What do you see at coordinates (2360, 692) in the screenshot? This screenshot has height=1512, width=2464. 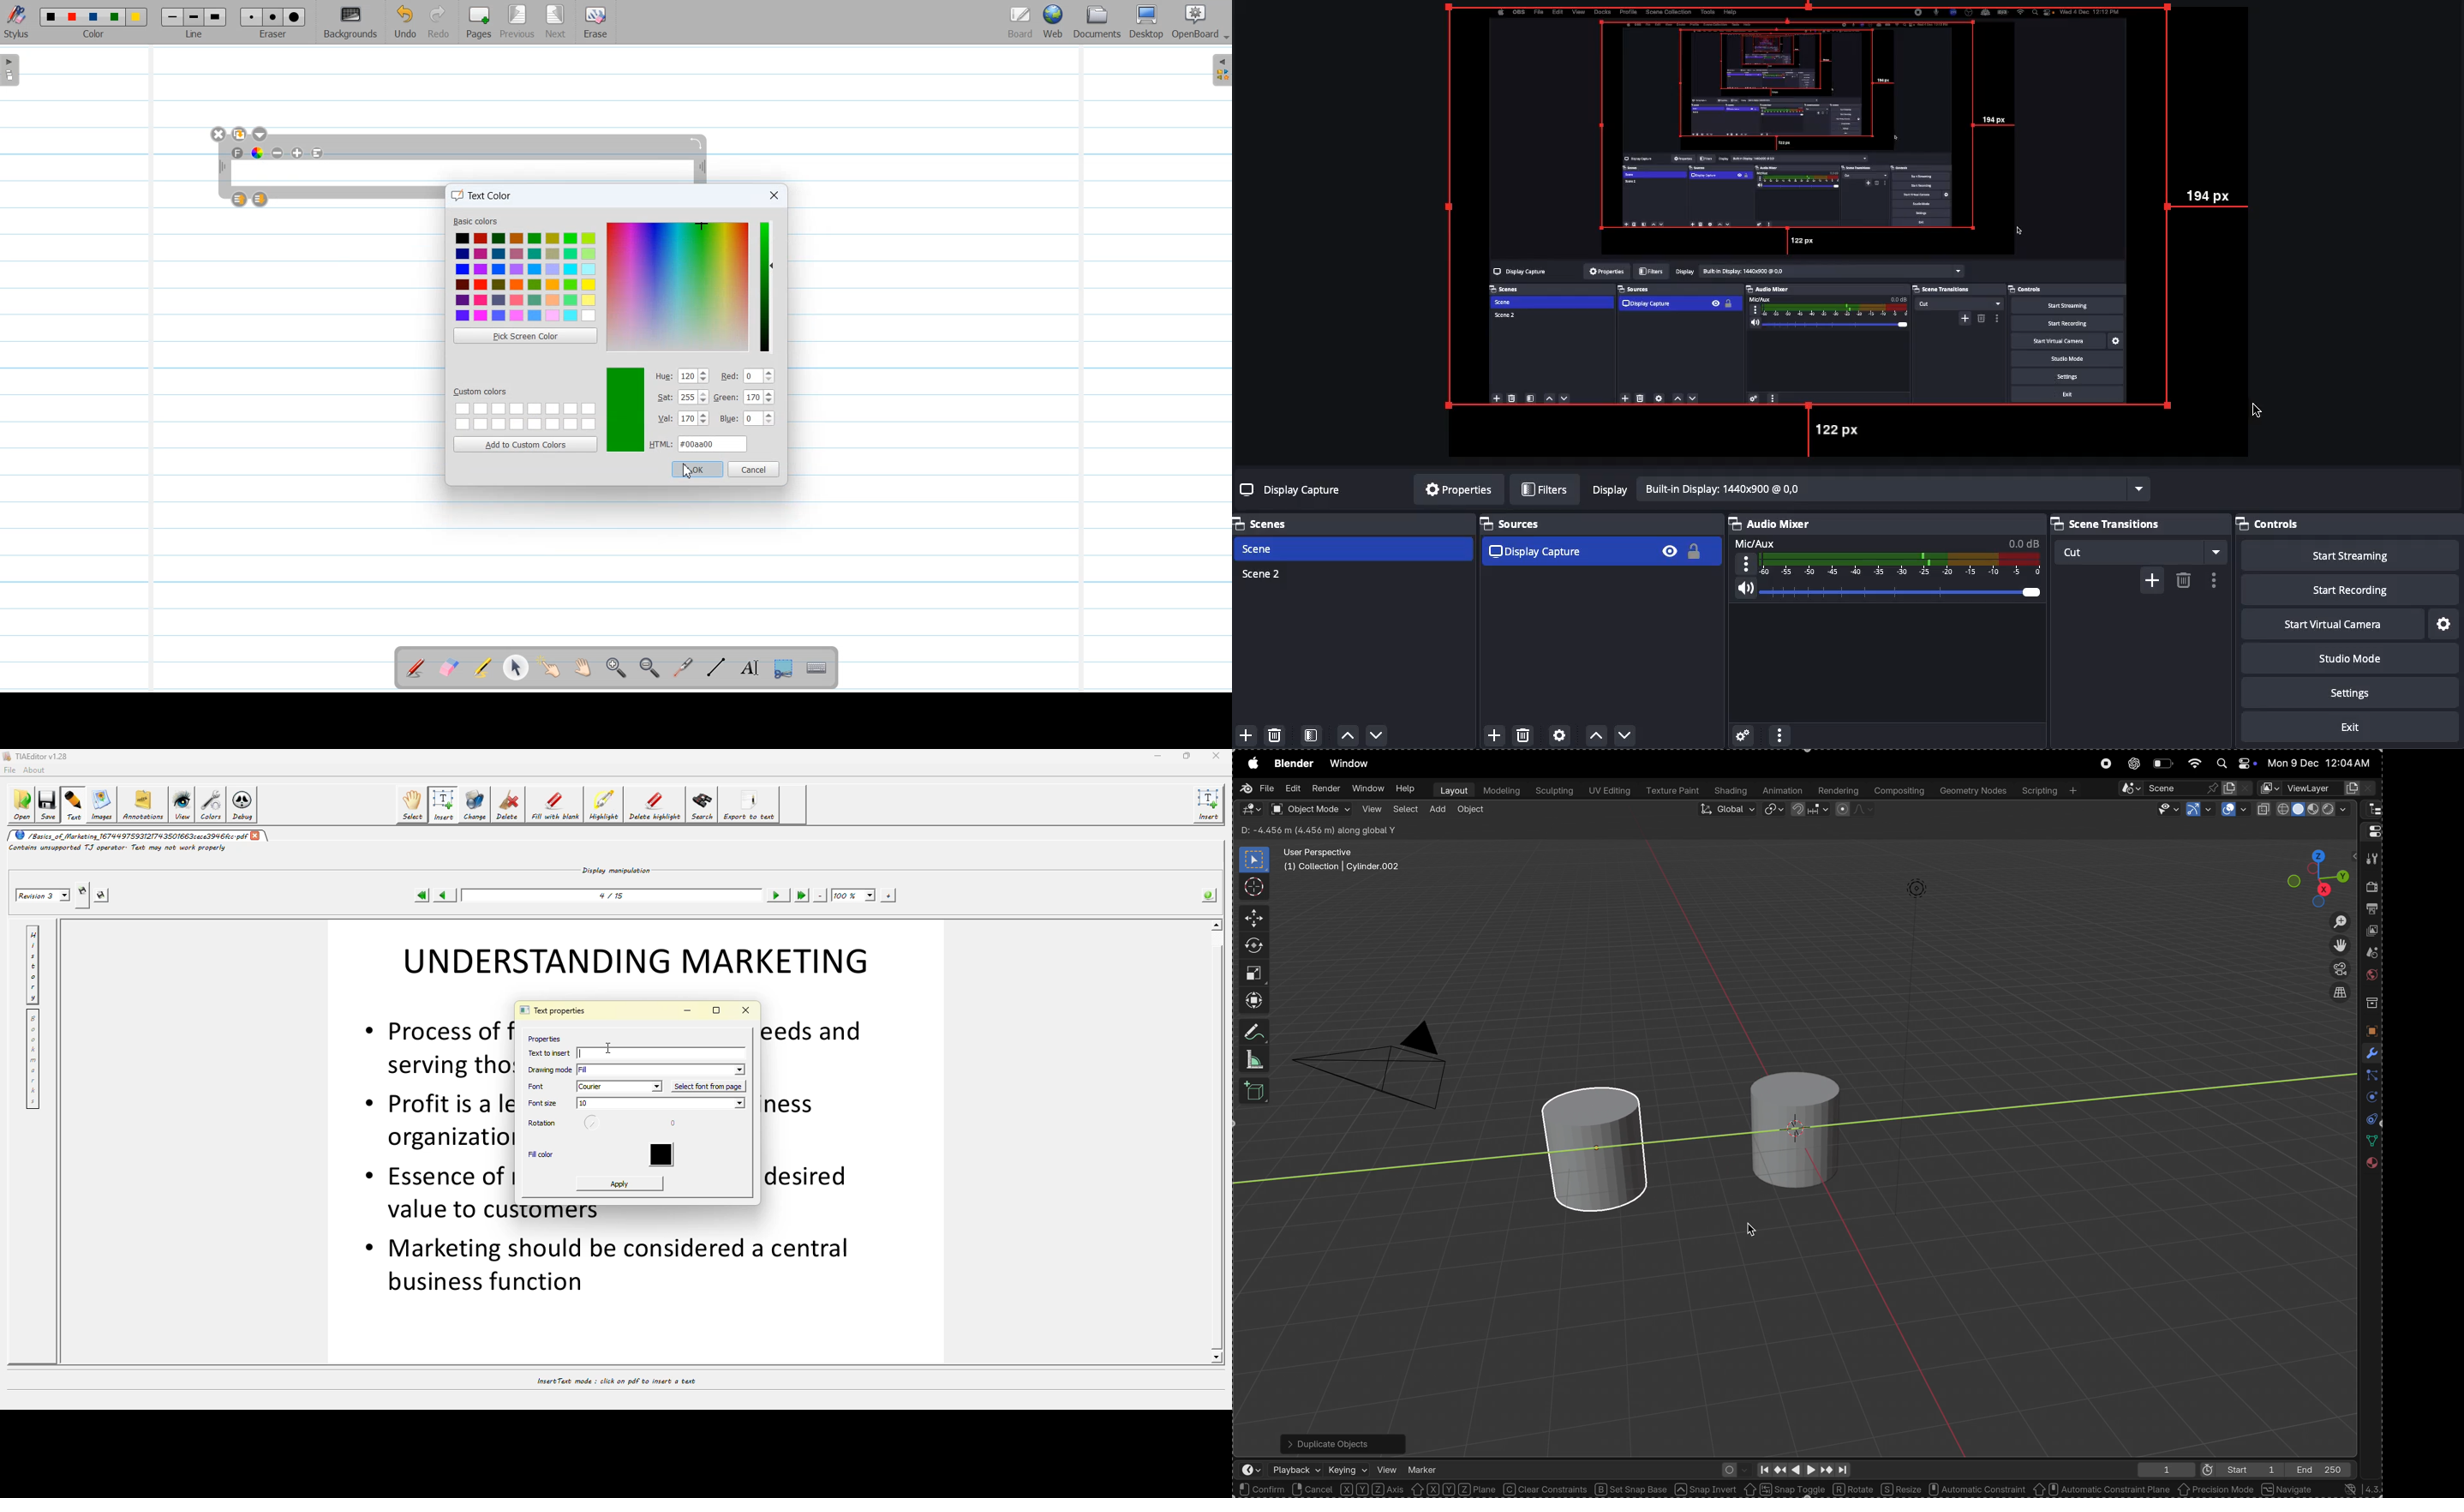 I see `Settings` at bounding box center [2360, 692].